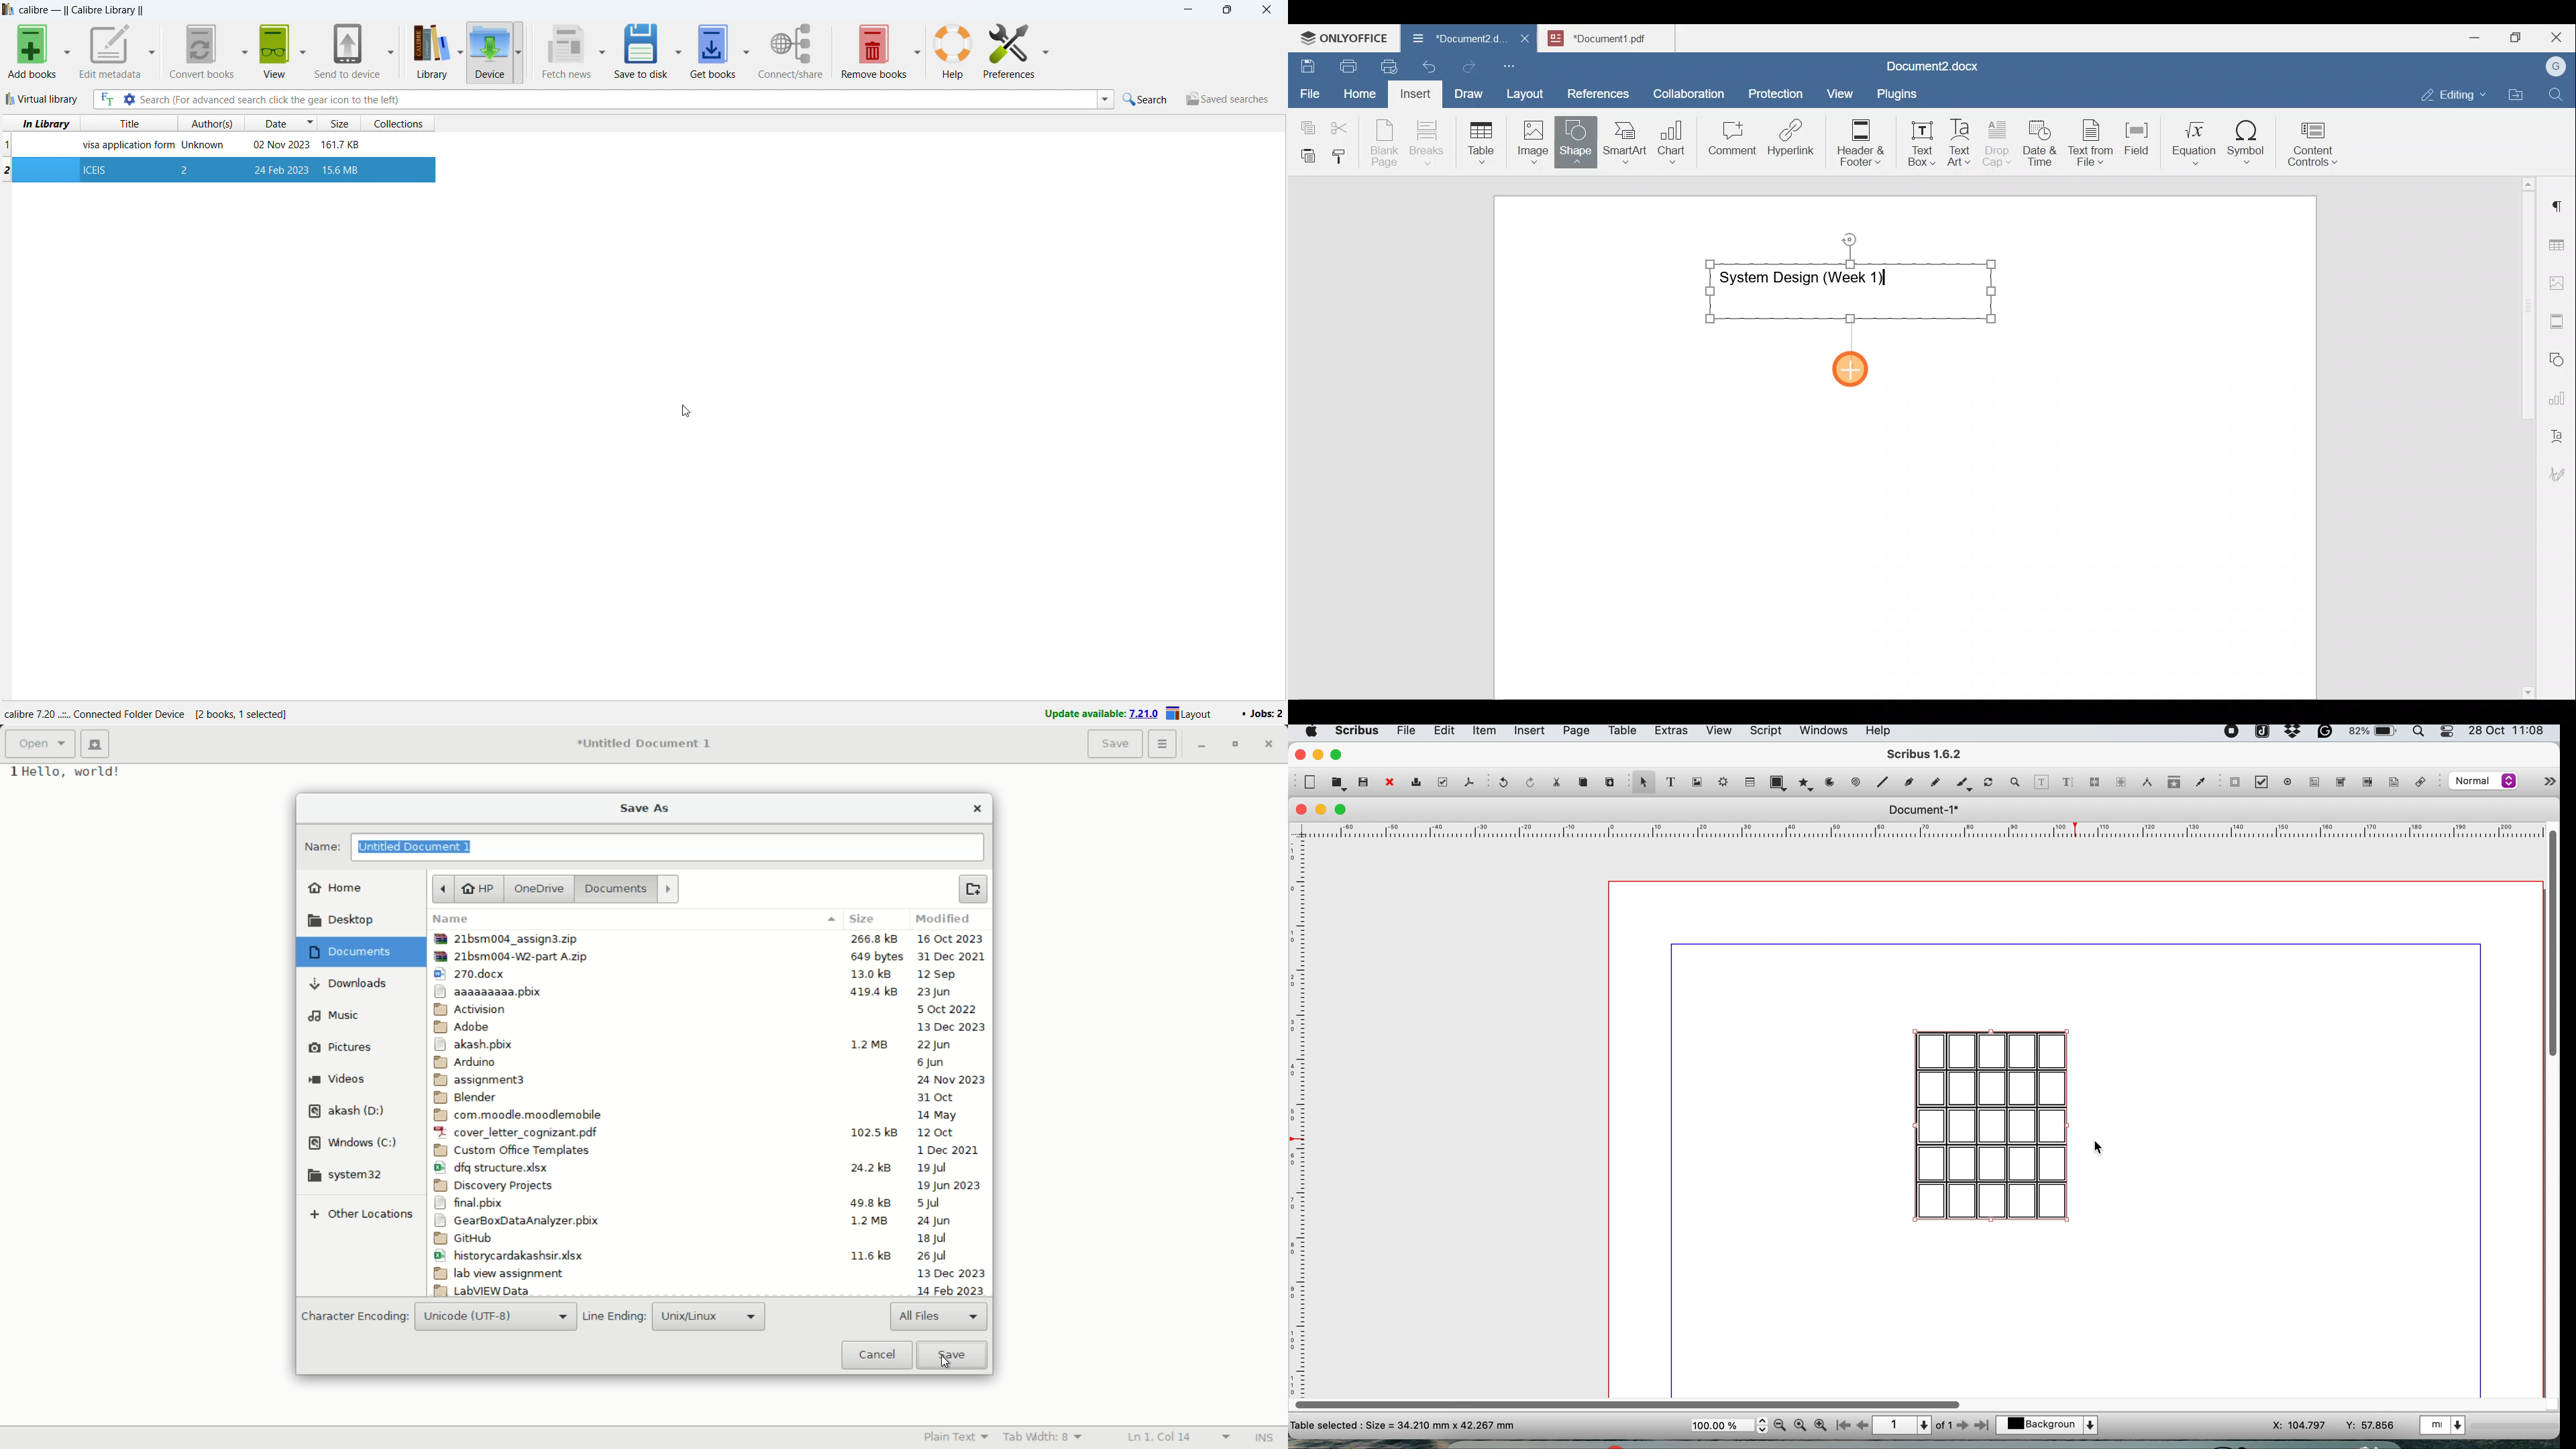  I want to click on Home, so click(1360, 93).